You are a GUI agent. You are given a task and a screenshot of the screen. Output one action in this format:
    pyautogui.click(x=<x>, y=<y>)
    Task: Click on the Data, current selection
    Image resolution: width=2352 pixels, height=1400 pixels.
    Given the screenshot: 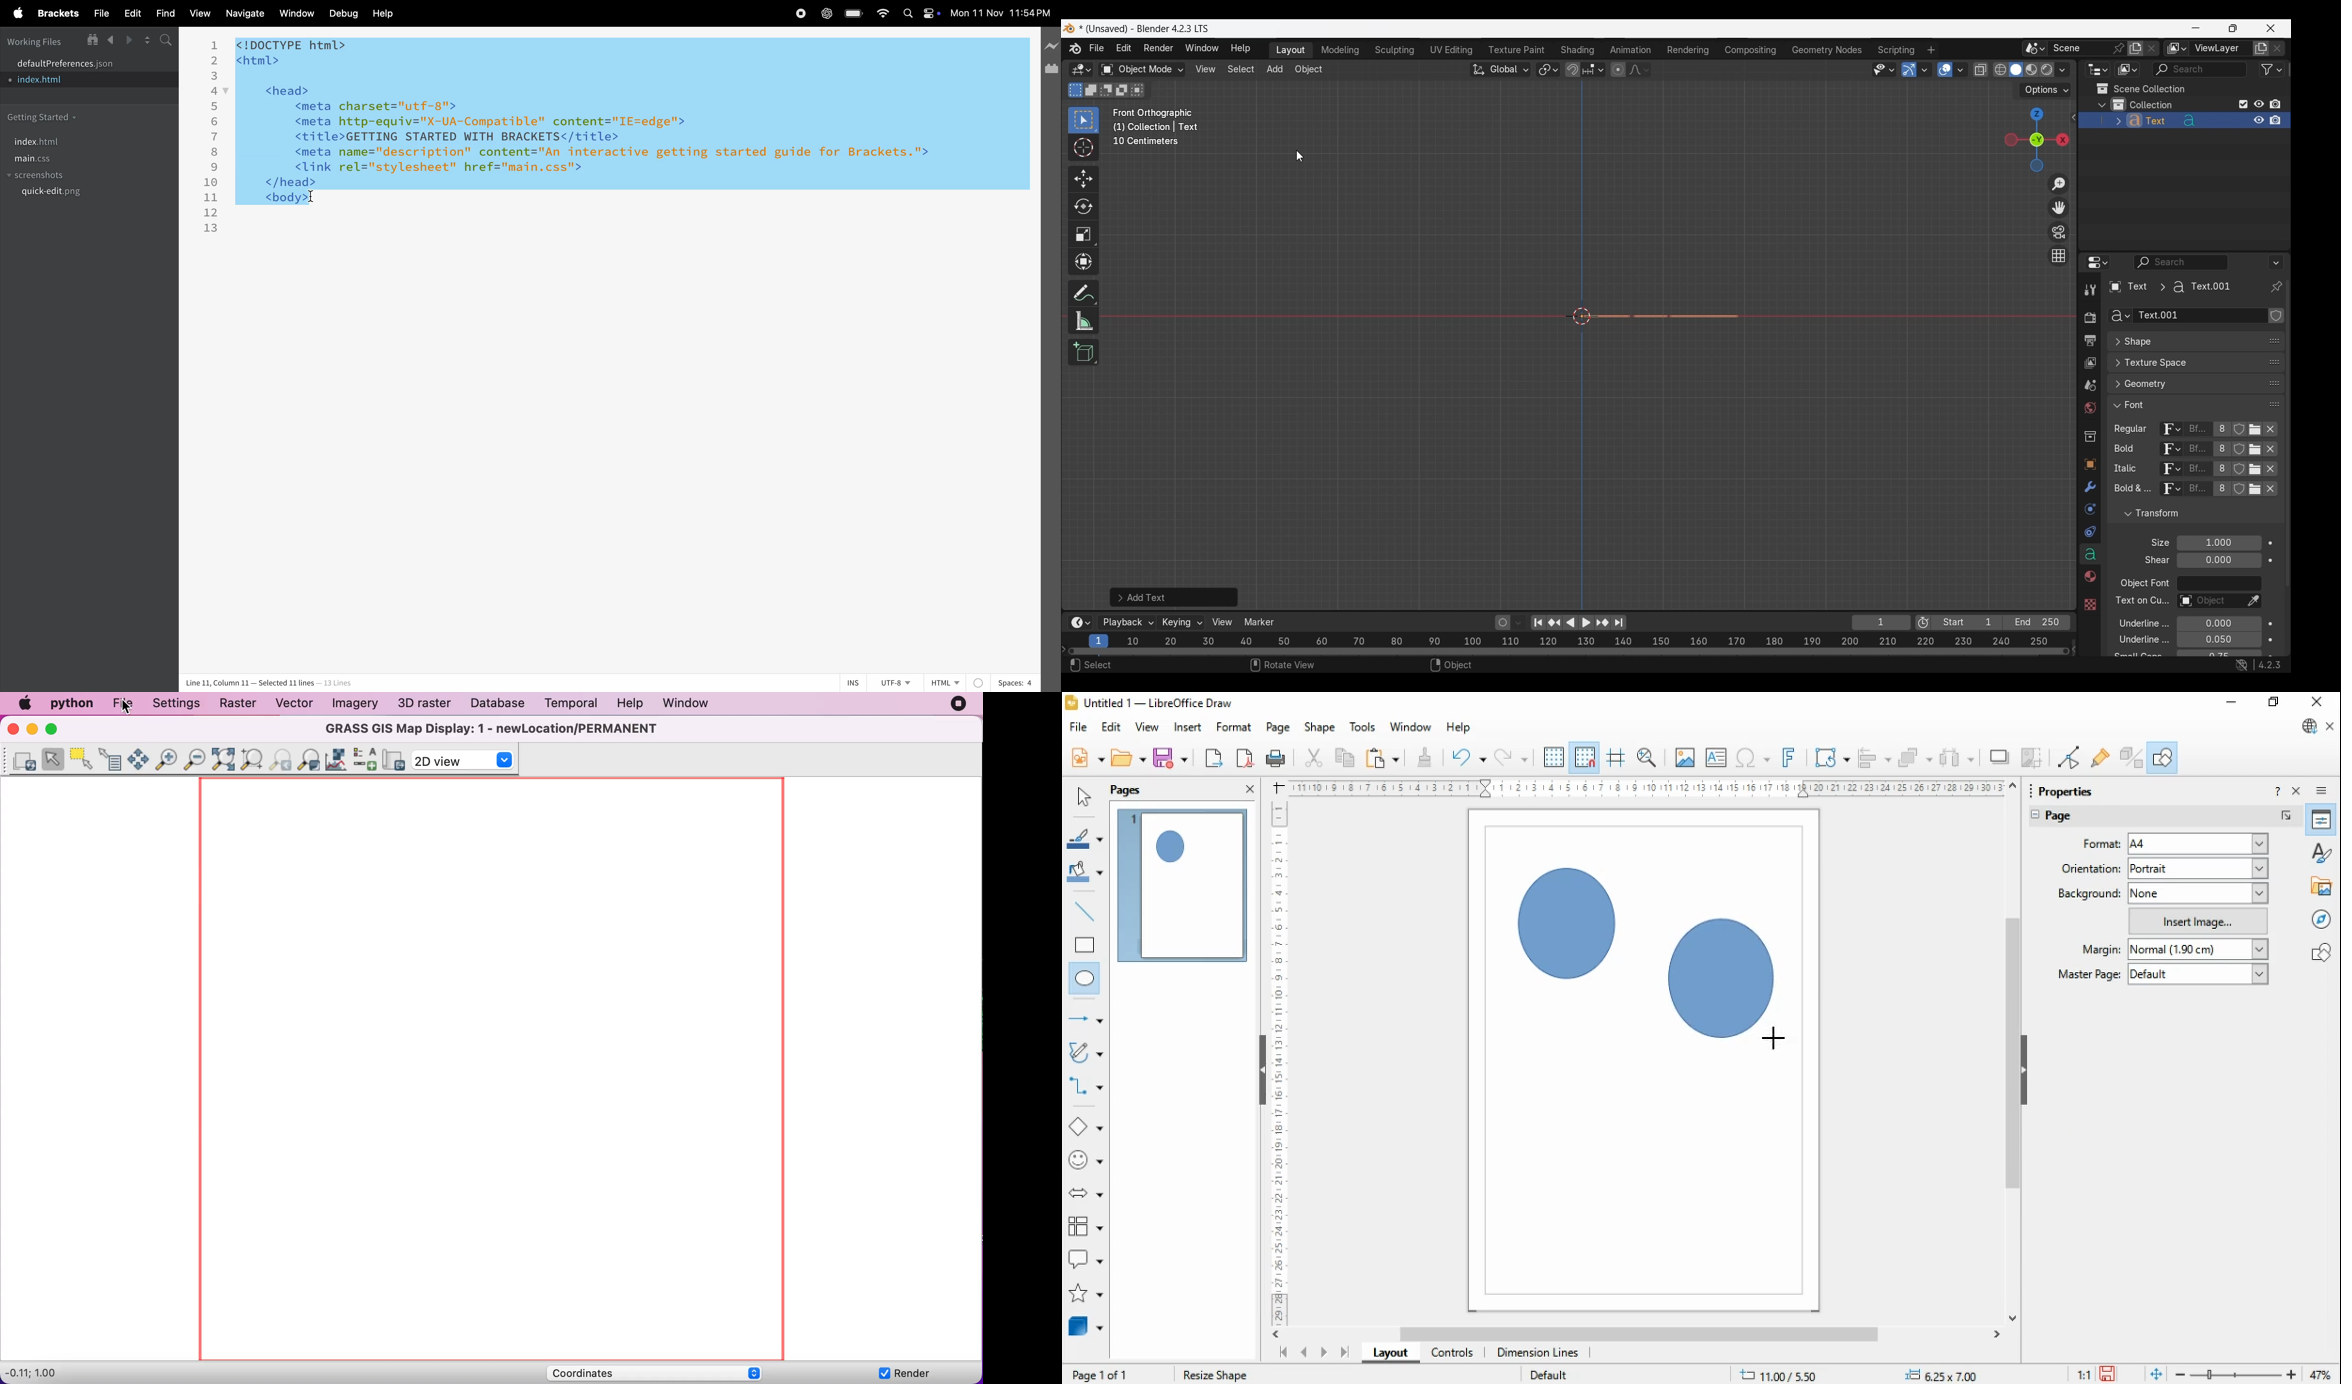 What is the action you would take?
    pyautogui.click(x=2090, y=554)
    